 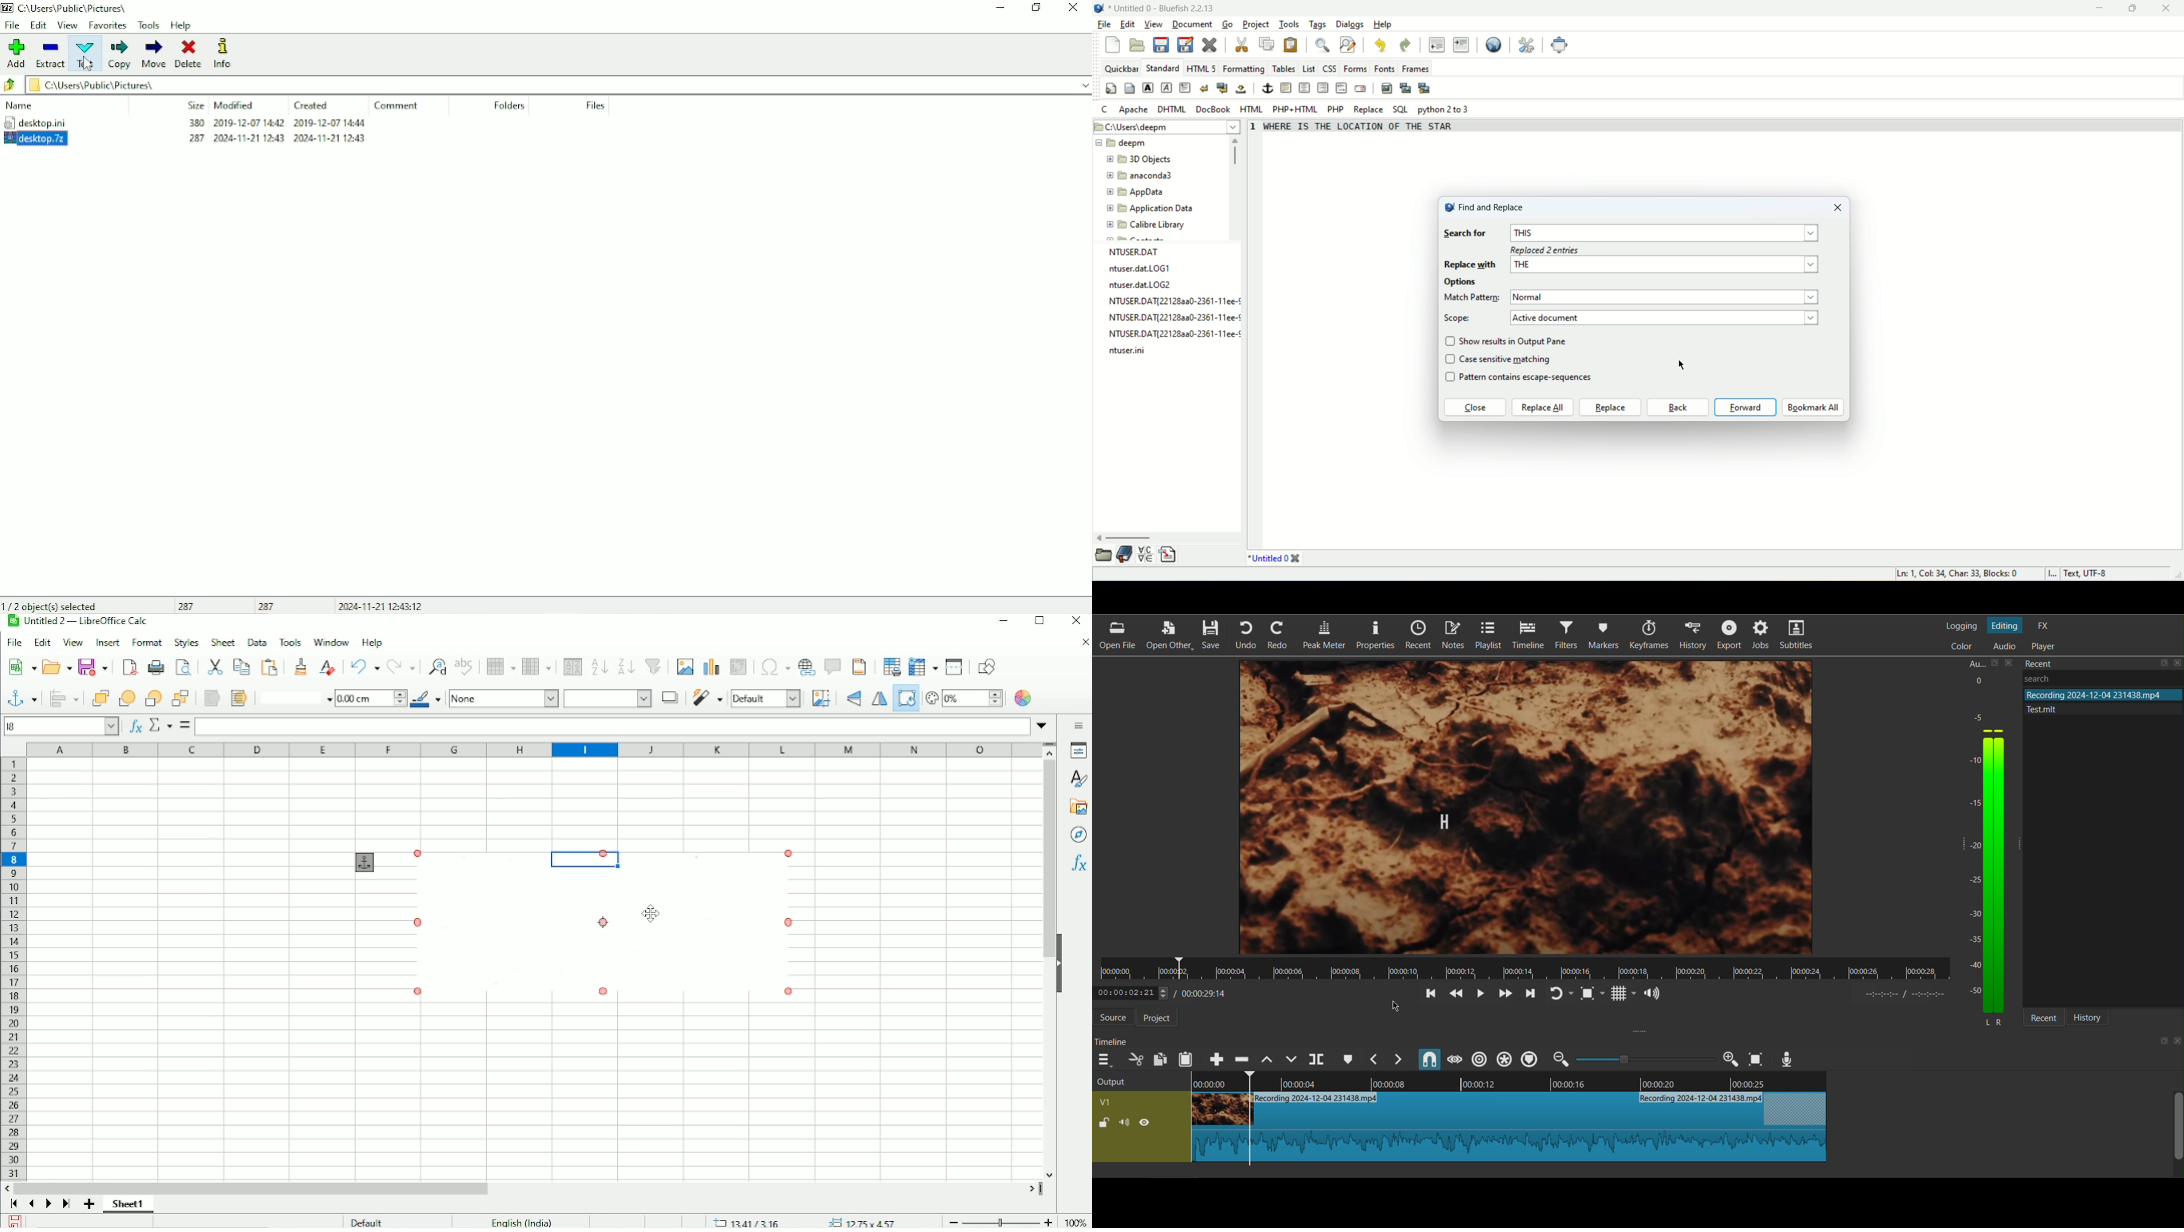 I want to click on Sort ascending, so click(x=599, y=667).